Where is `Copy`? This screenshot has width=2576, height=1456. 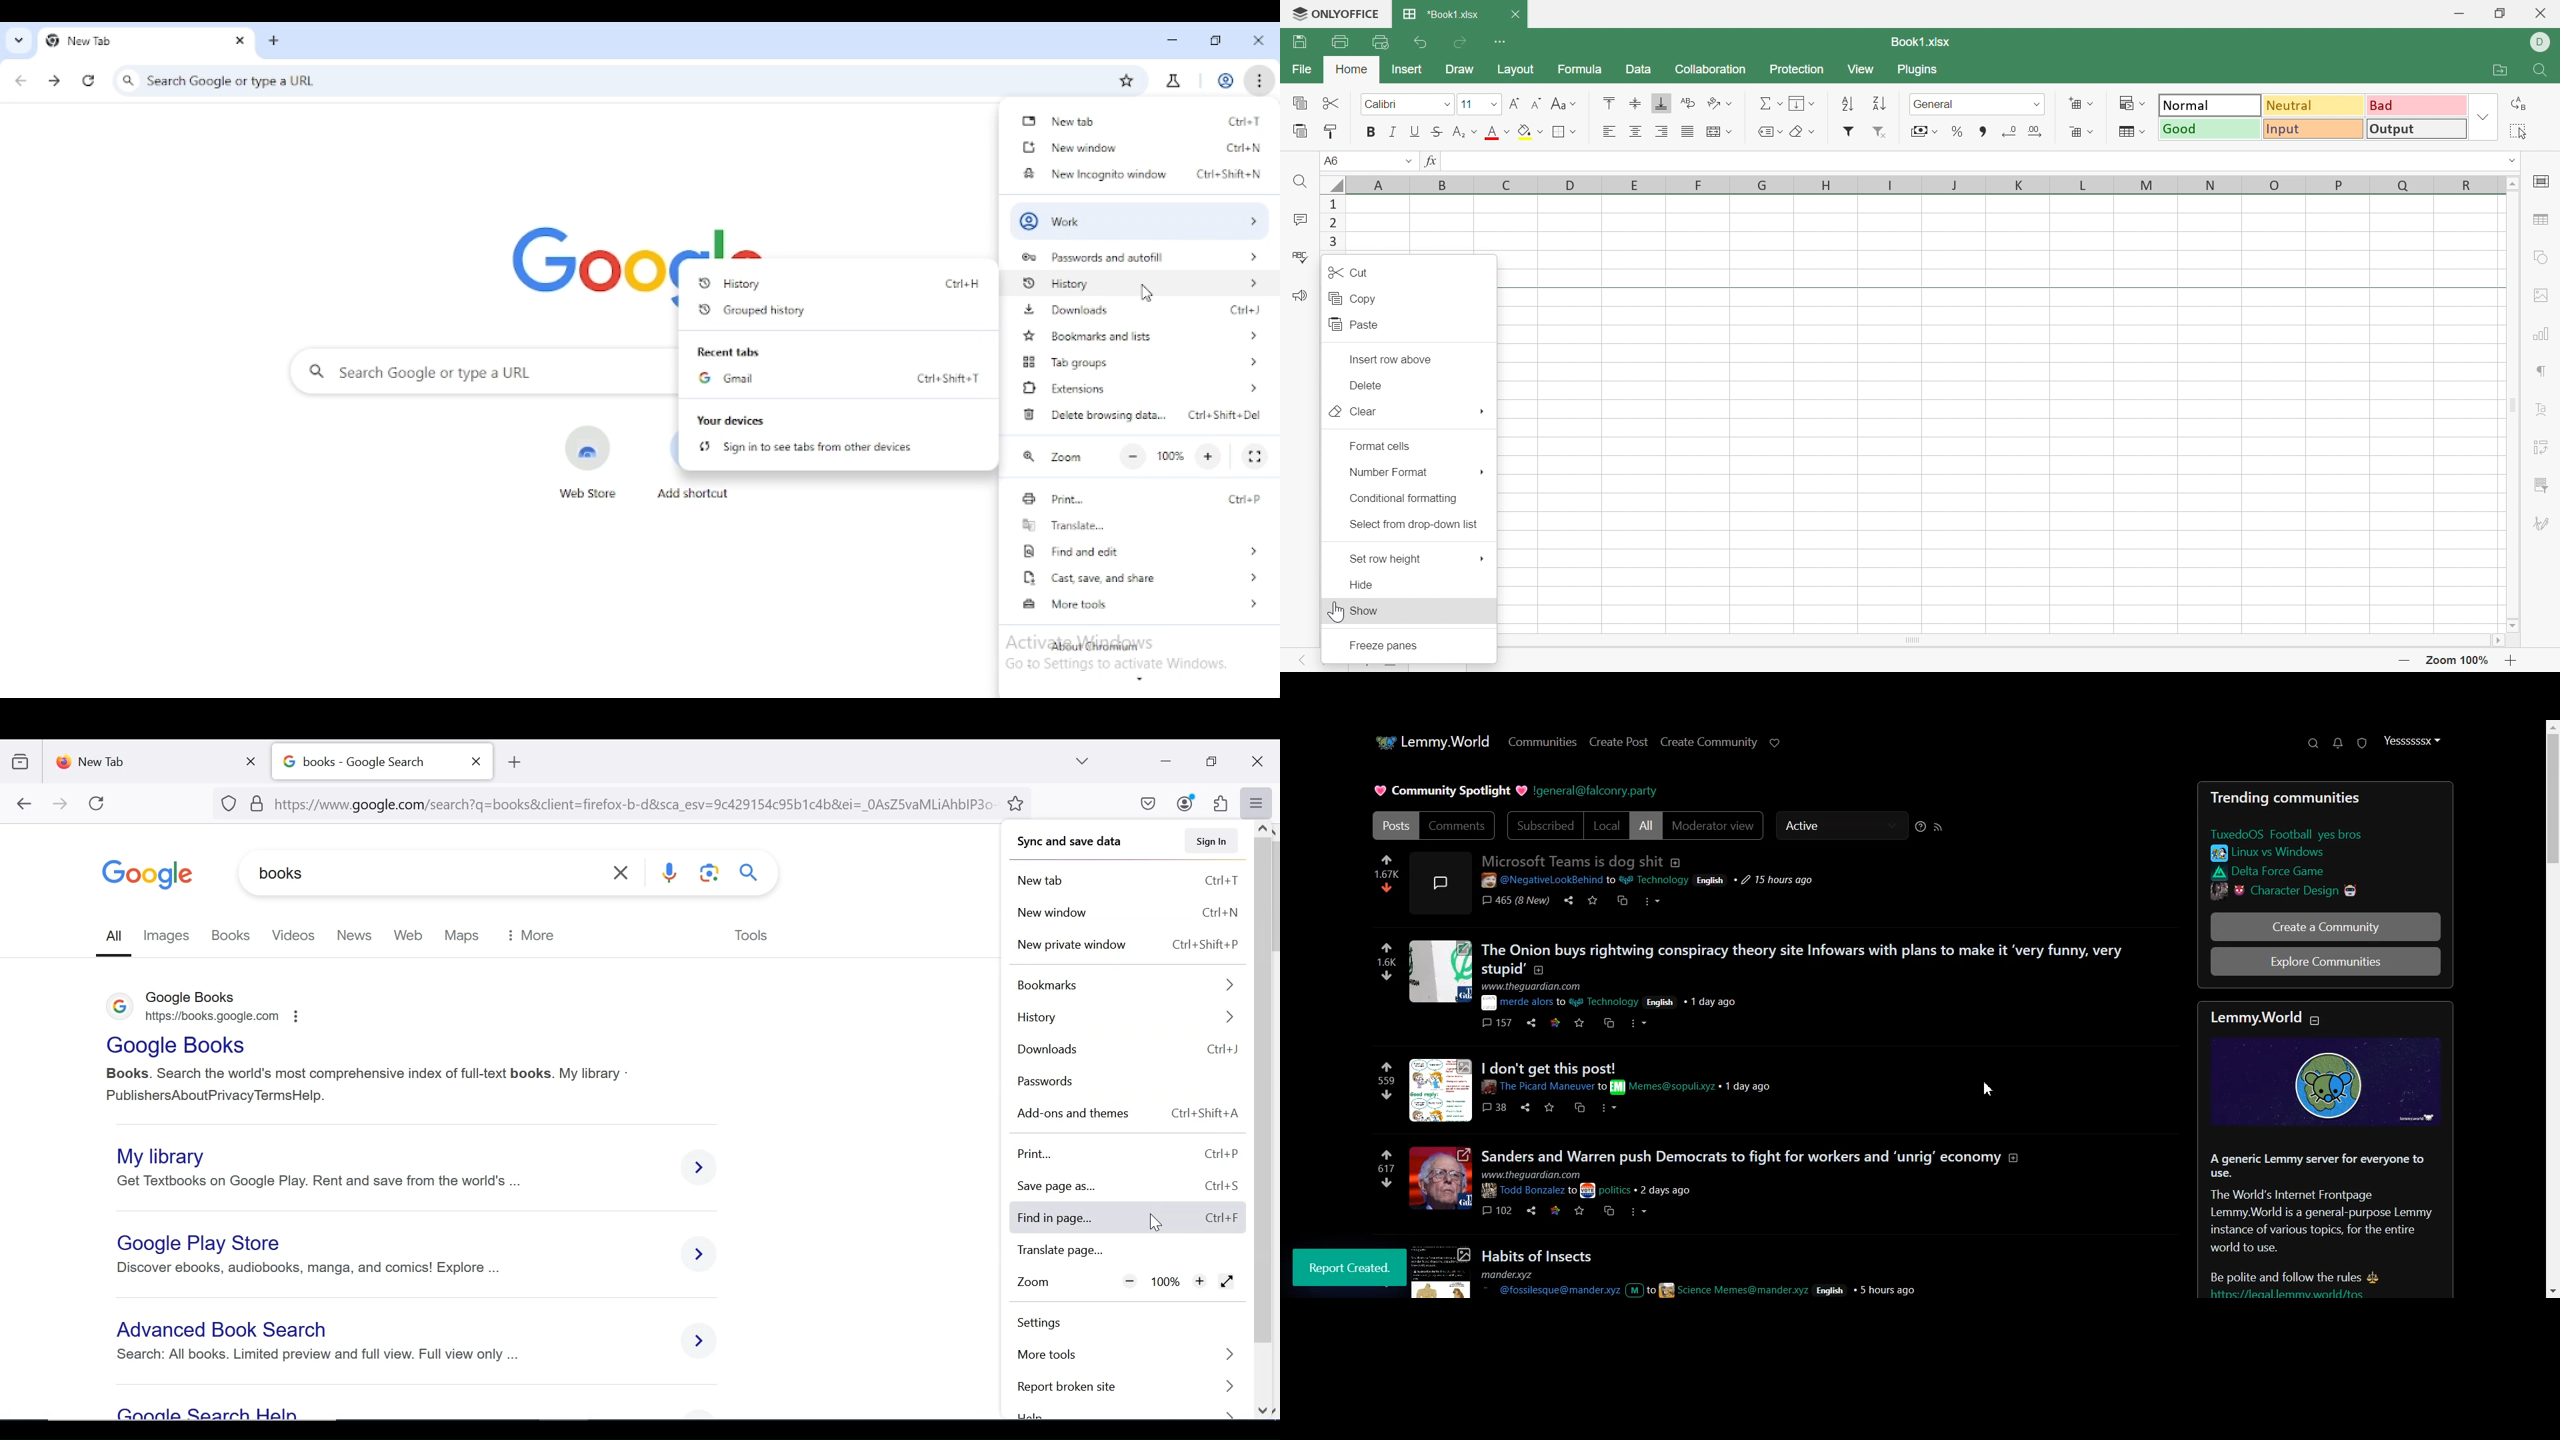 Copy is located at coordinates (1354, 297).